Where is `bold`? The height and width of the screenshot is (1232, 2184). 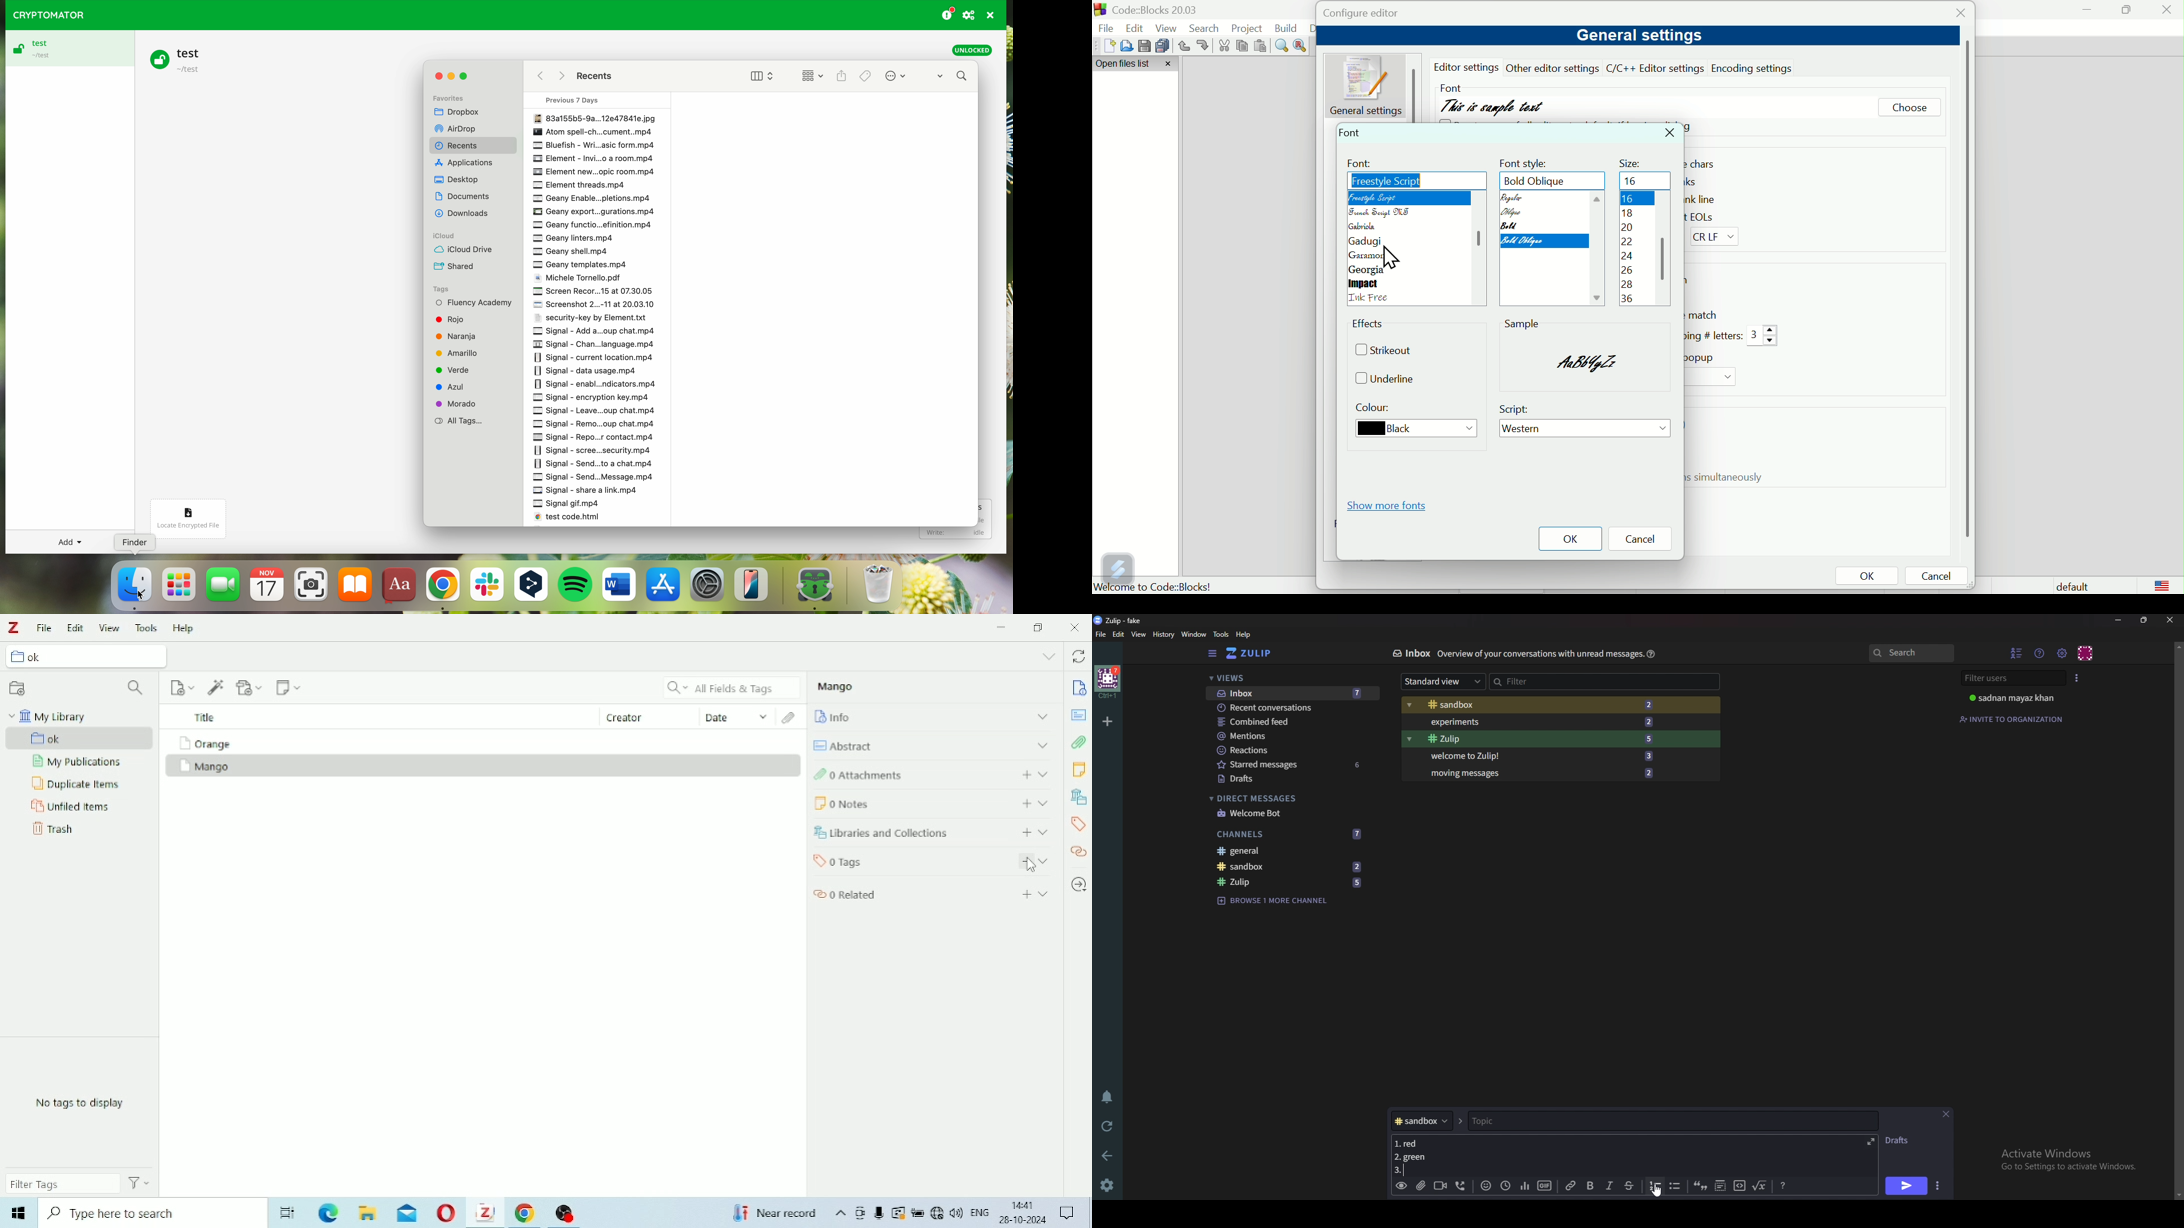
bold is located at coordinates (1589, 1187).